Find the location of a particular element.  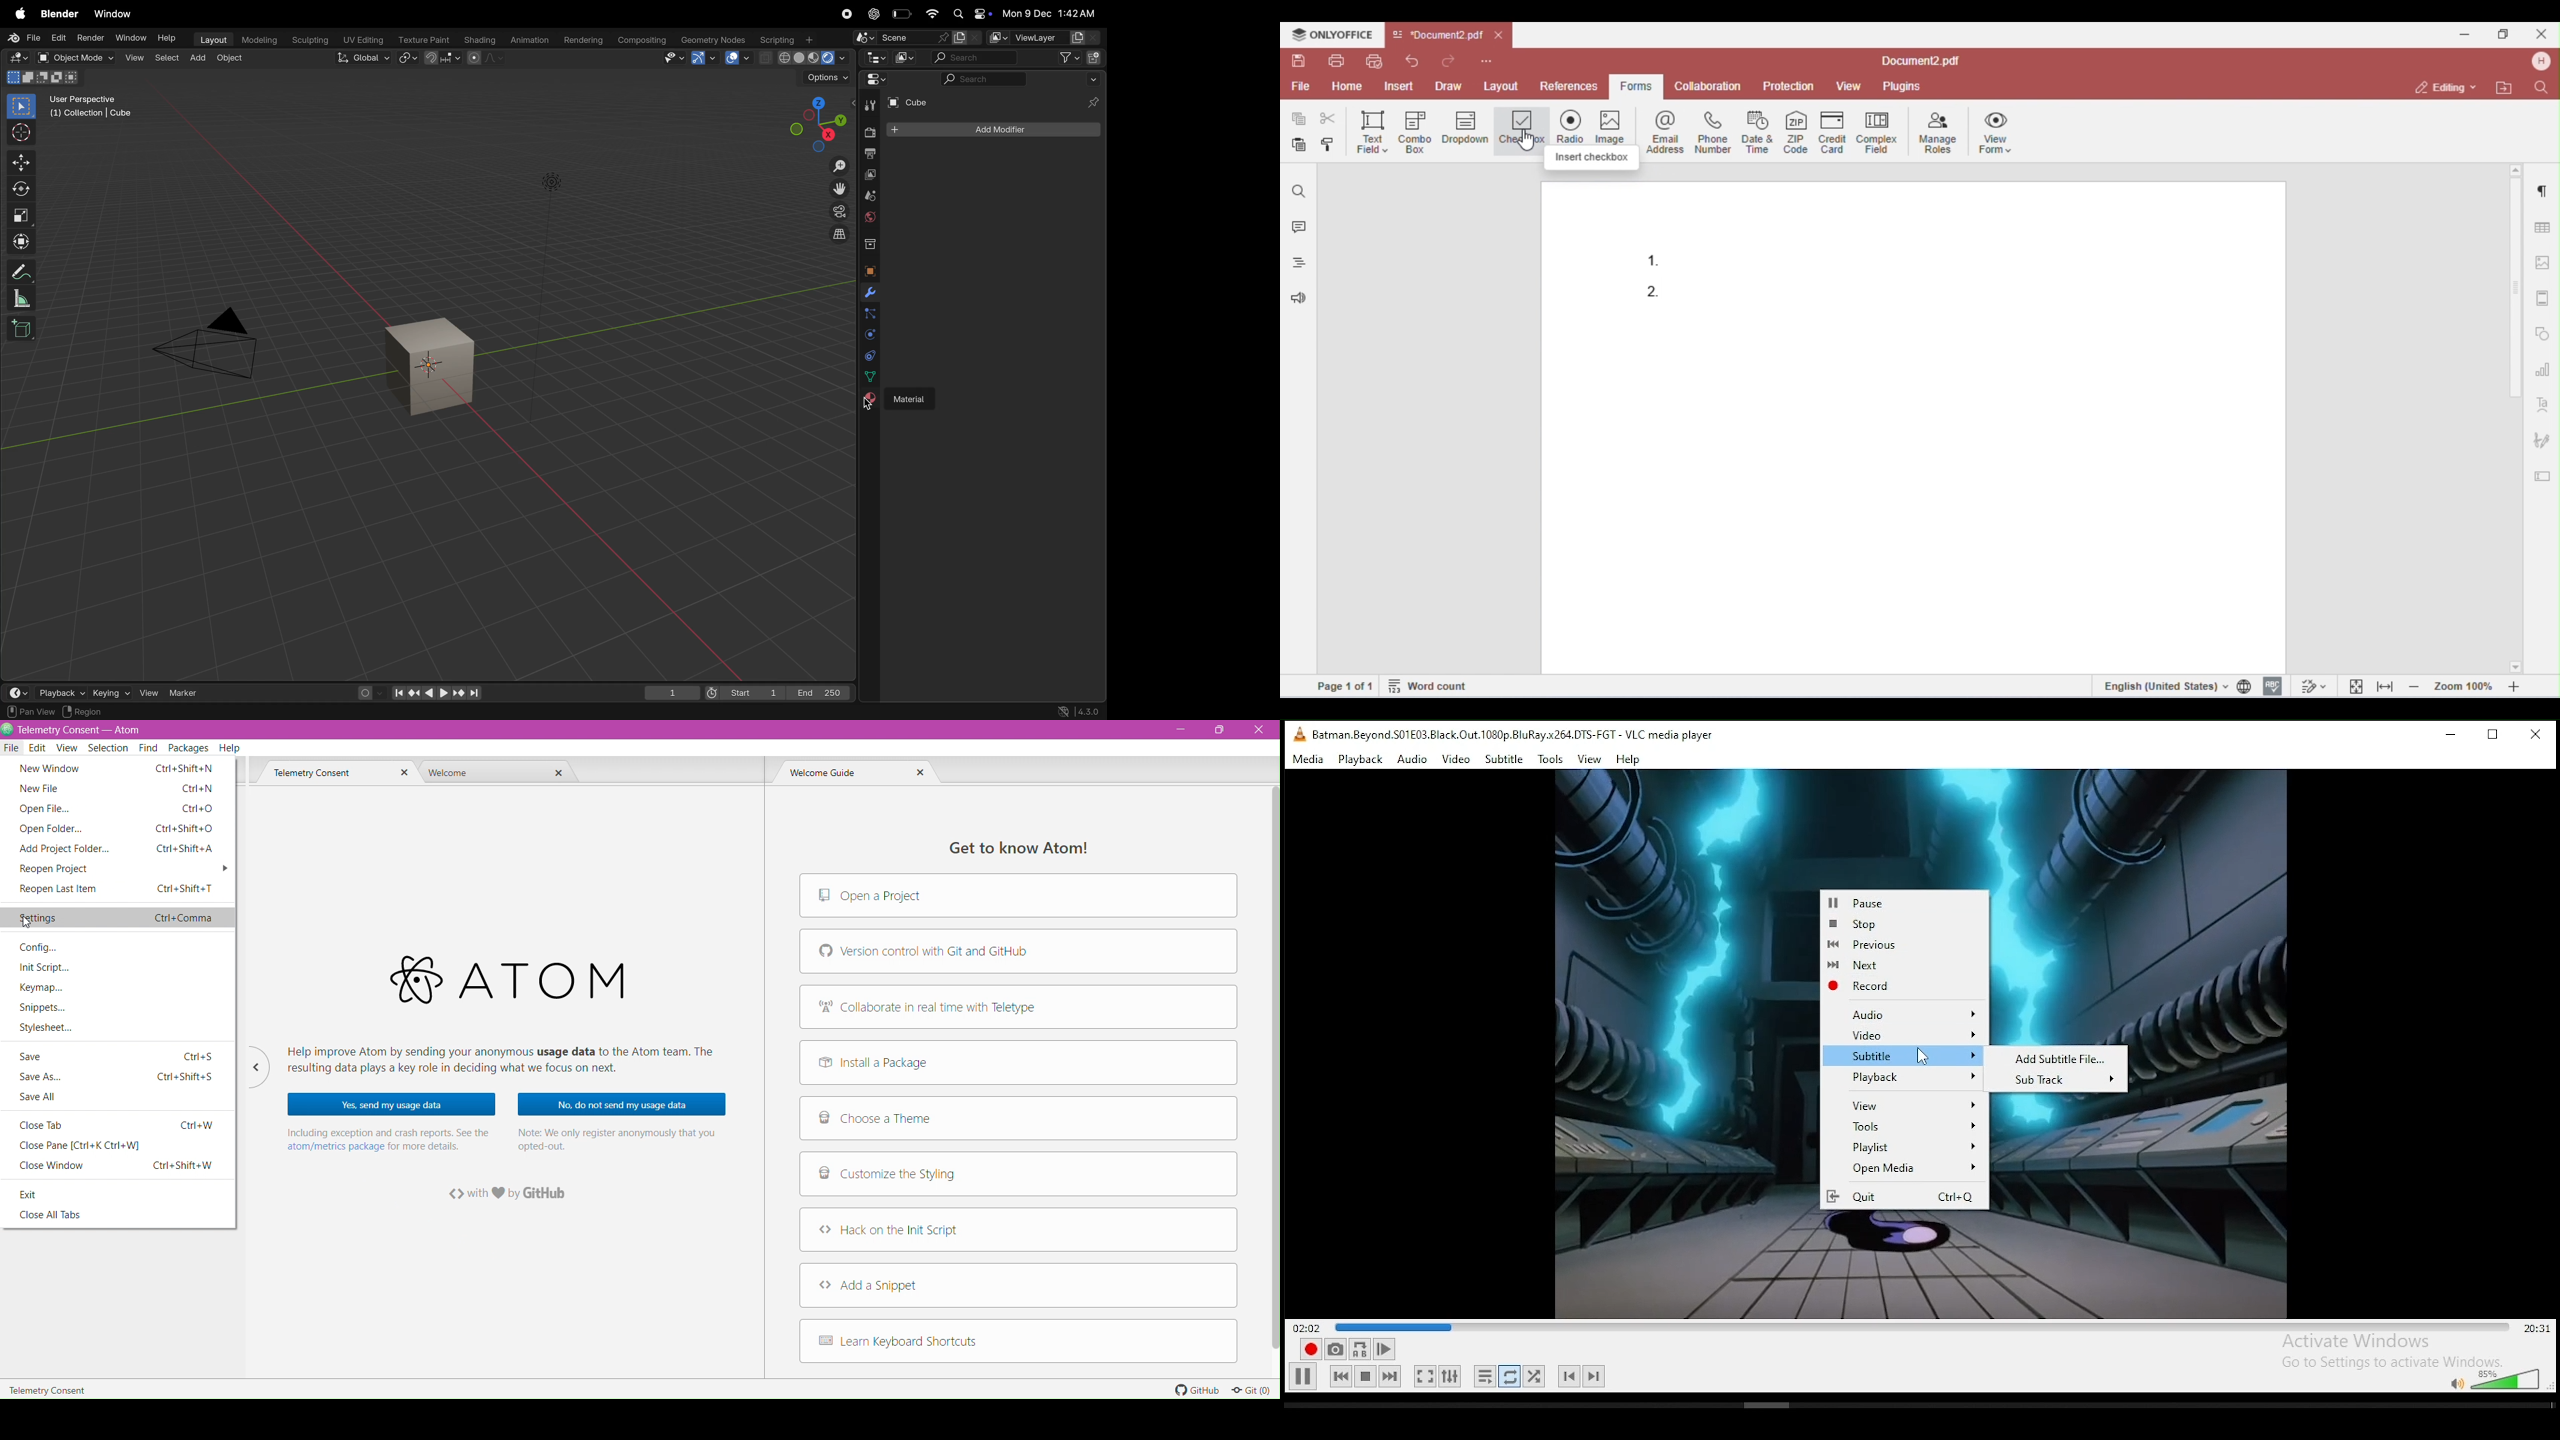

Close Tab is located at coordinates (123, 1126).